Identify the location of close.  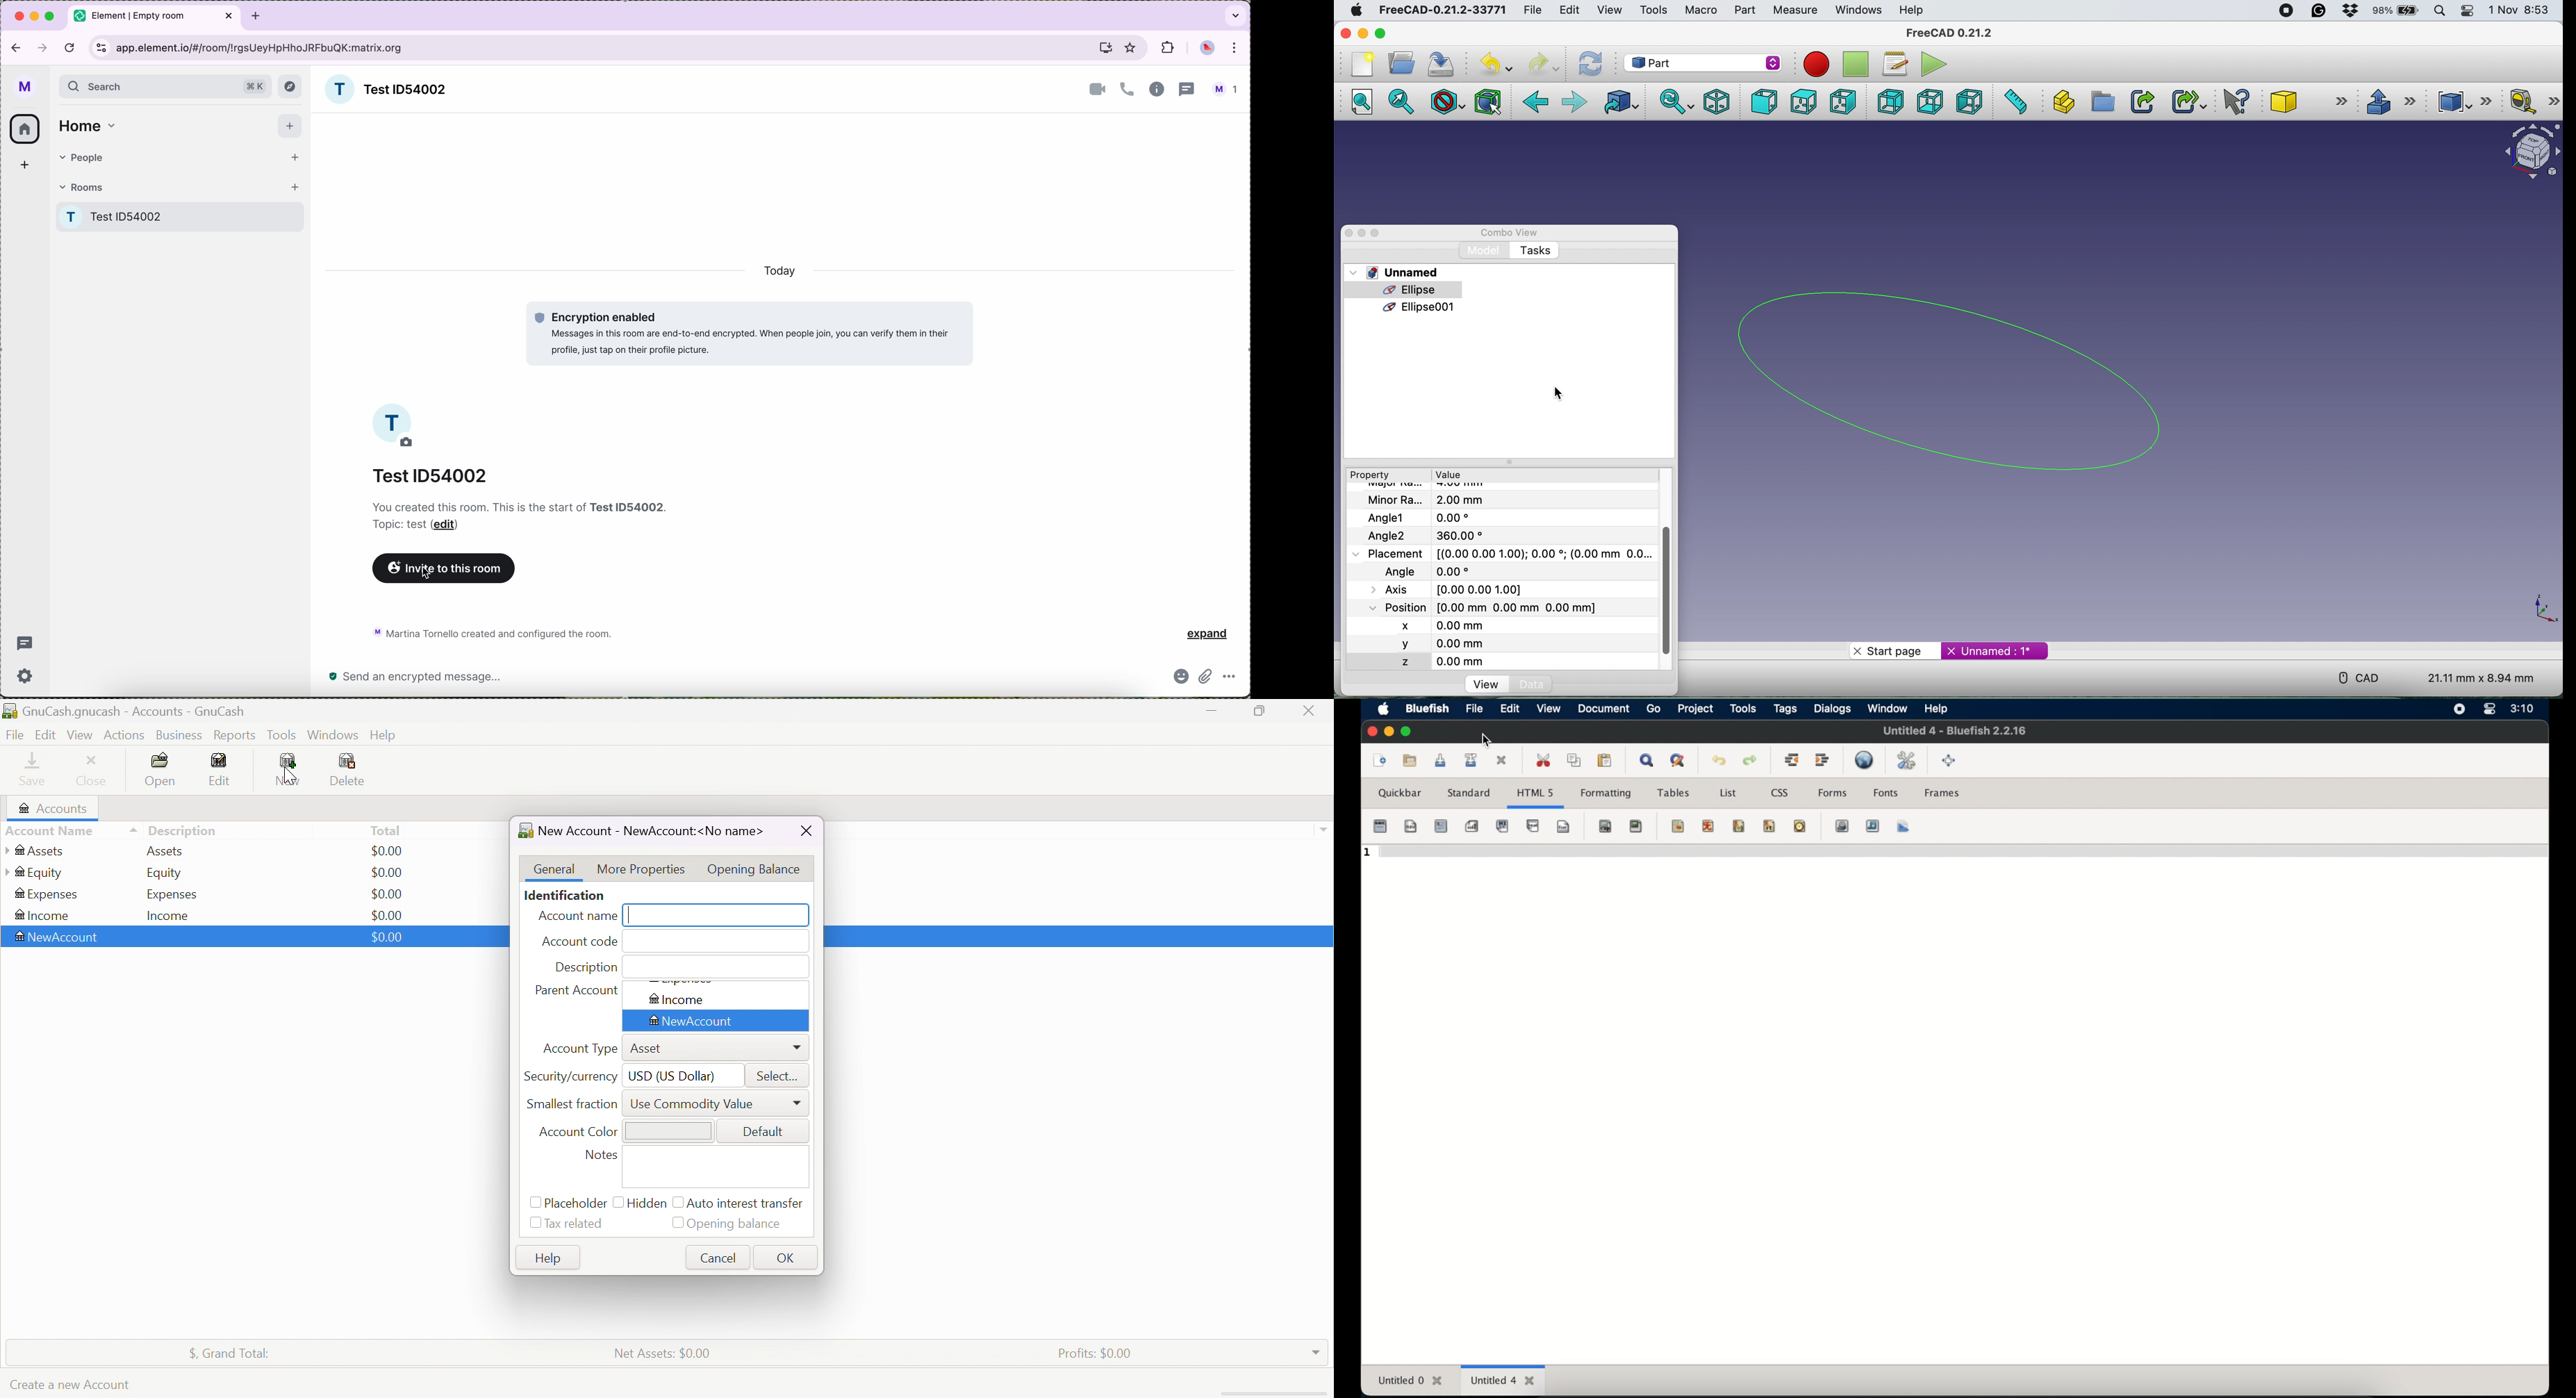
(1371, 731).